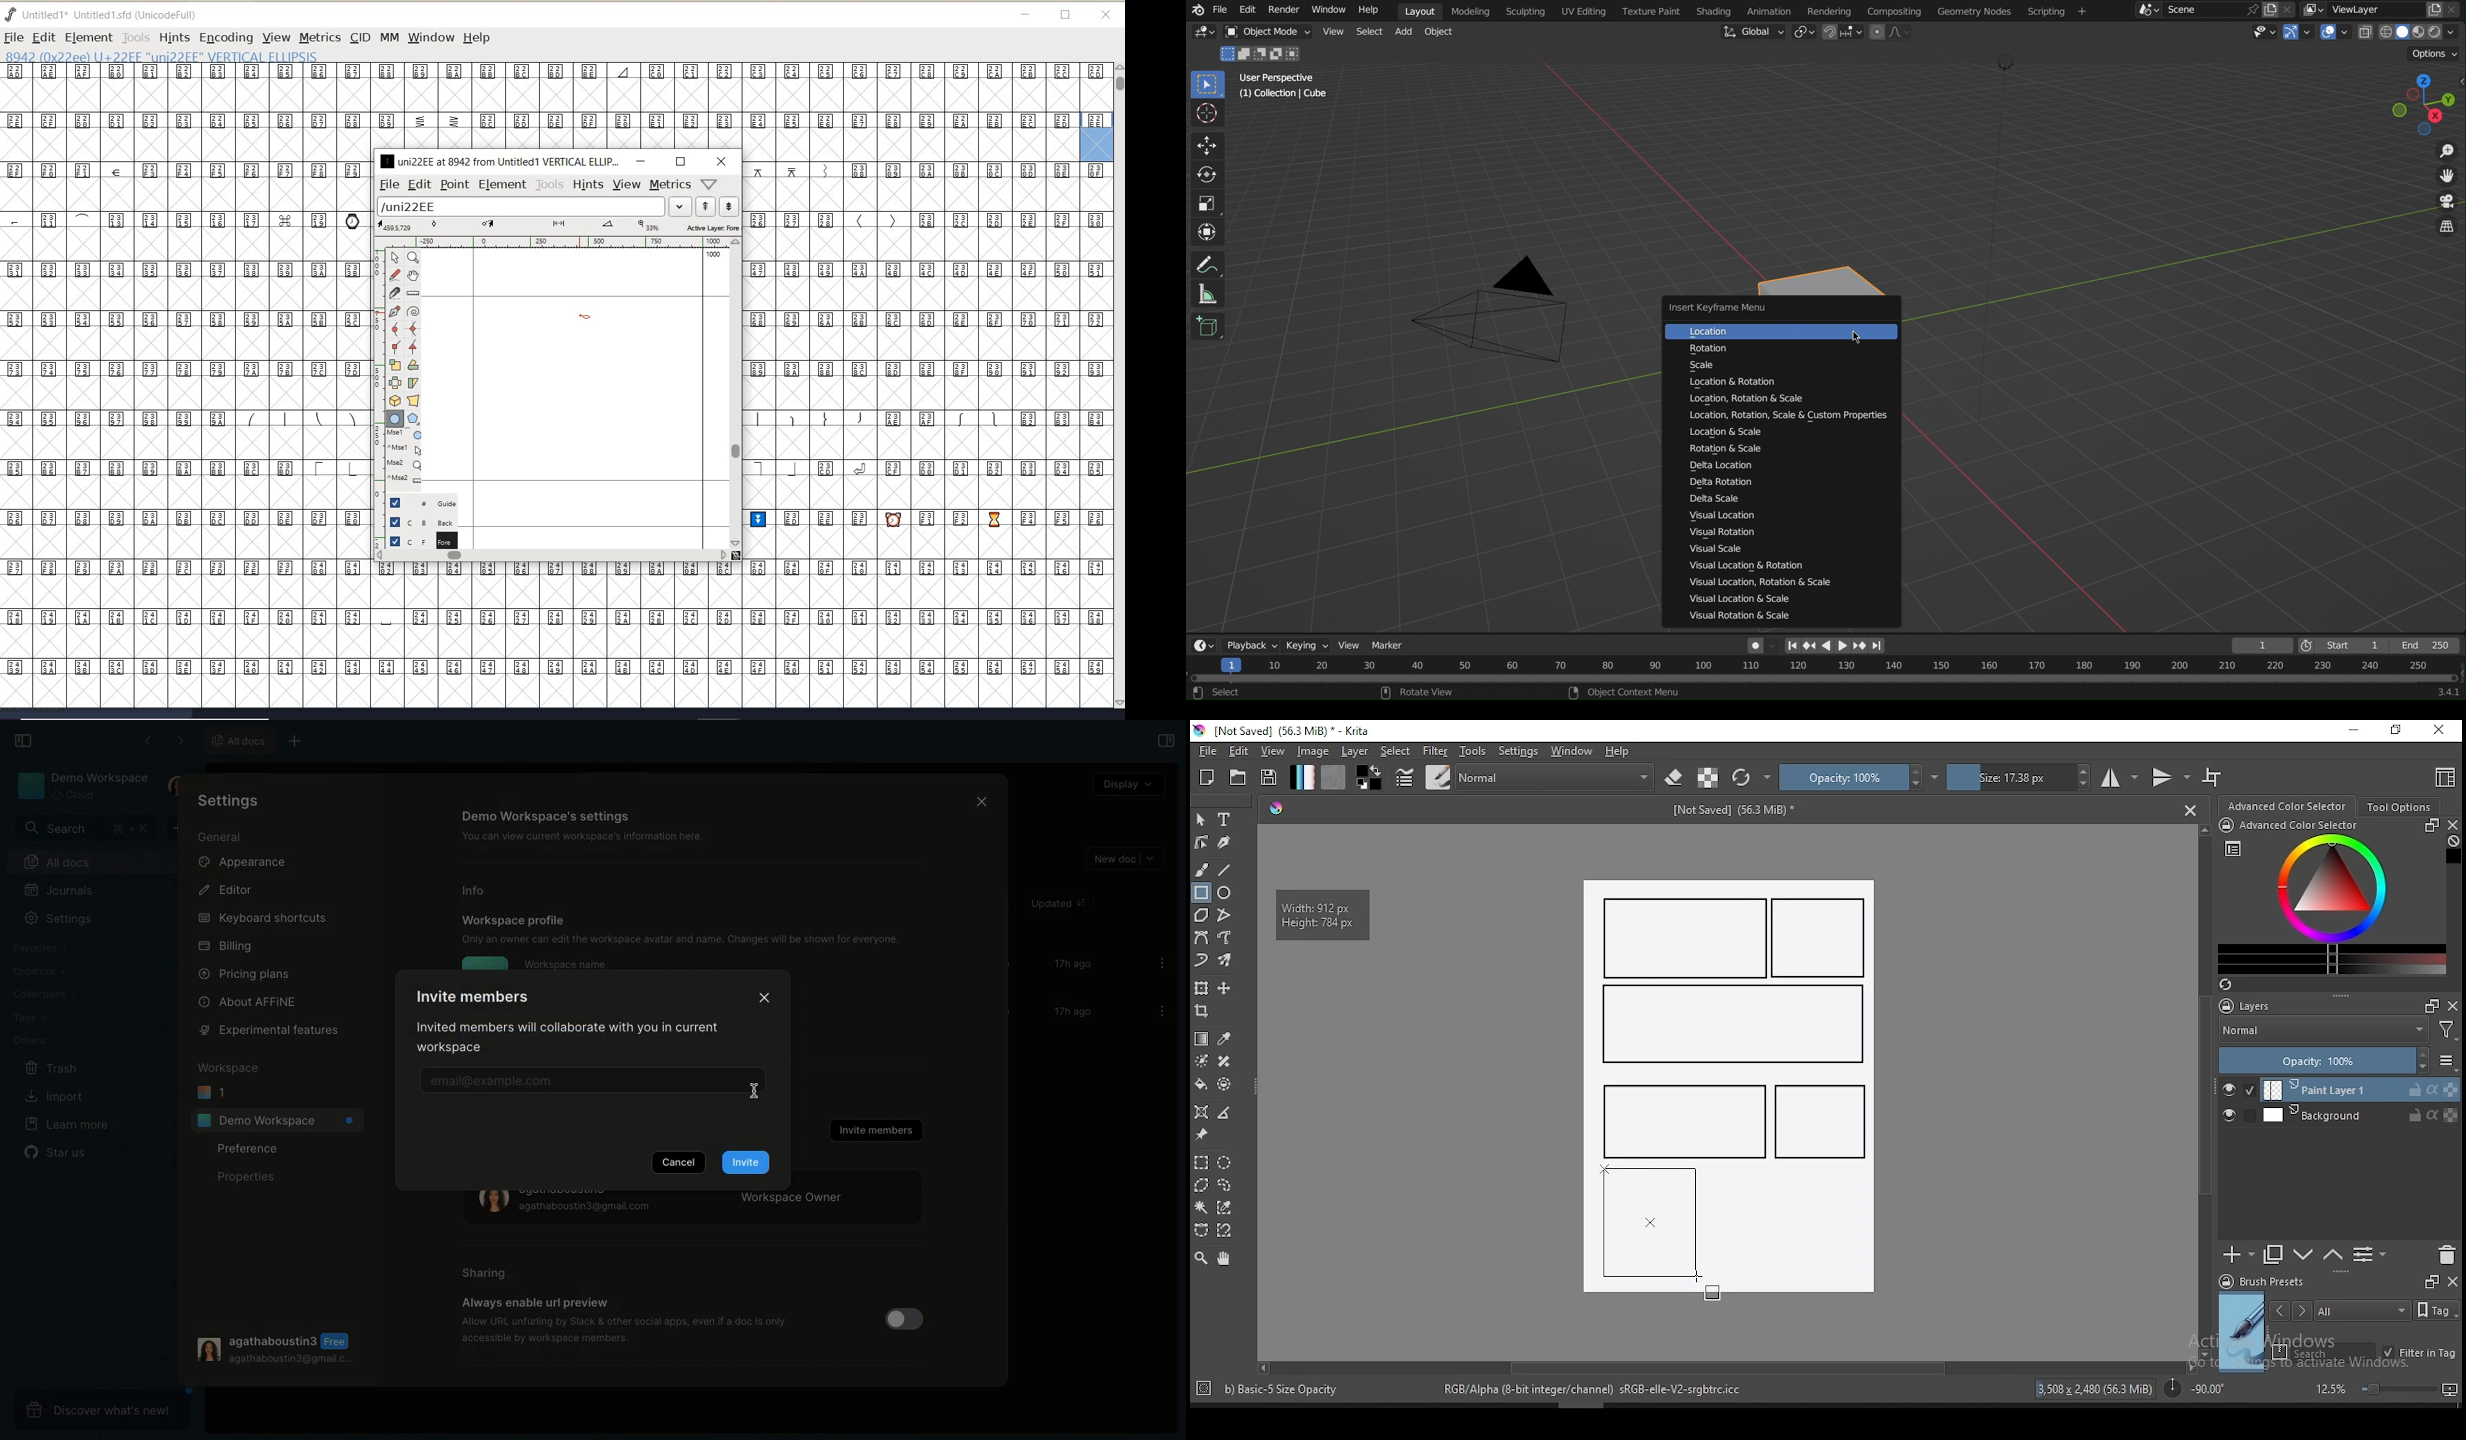  Describe the element at coordinates (2445, 177) in the screenshot. I see `Move View` at that location.